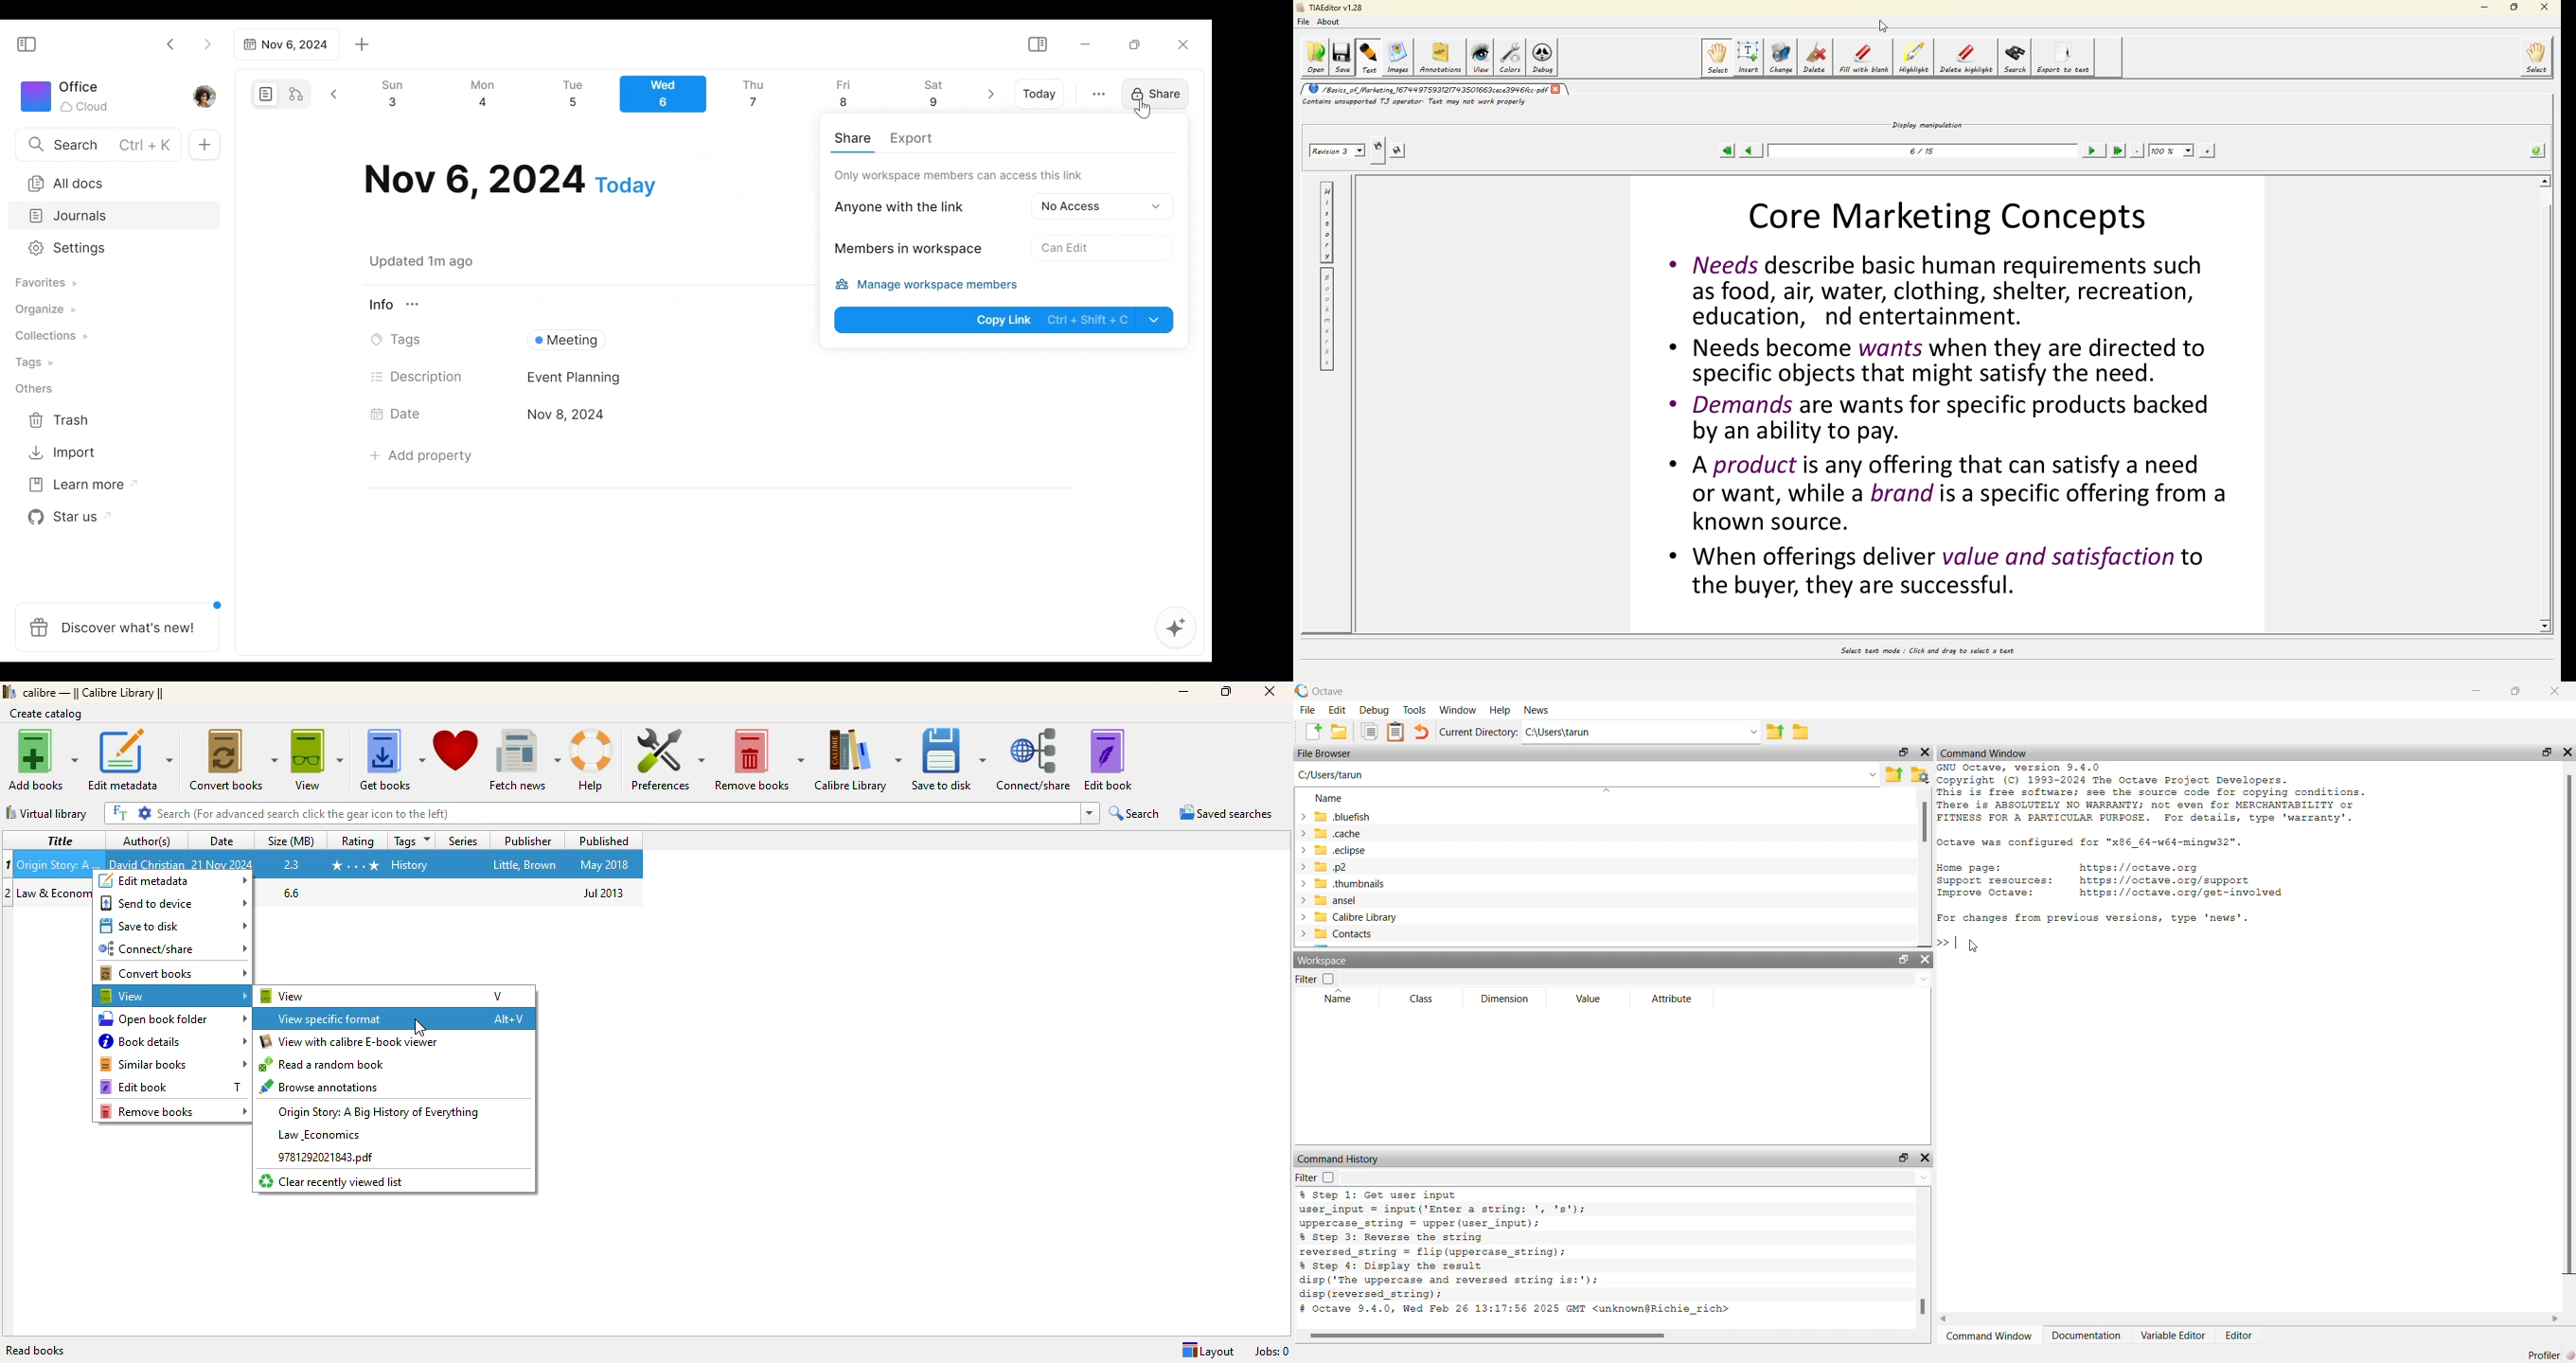  I want to click on view, so click(318, 761).